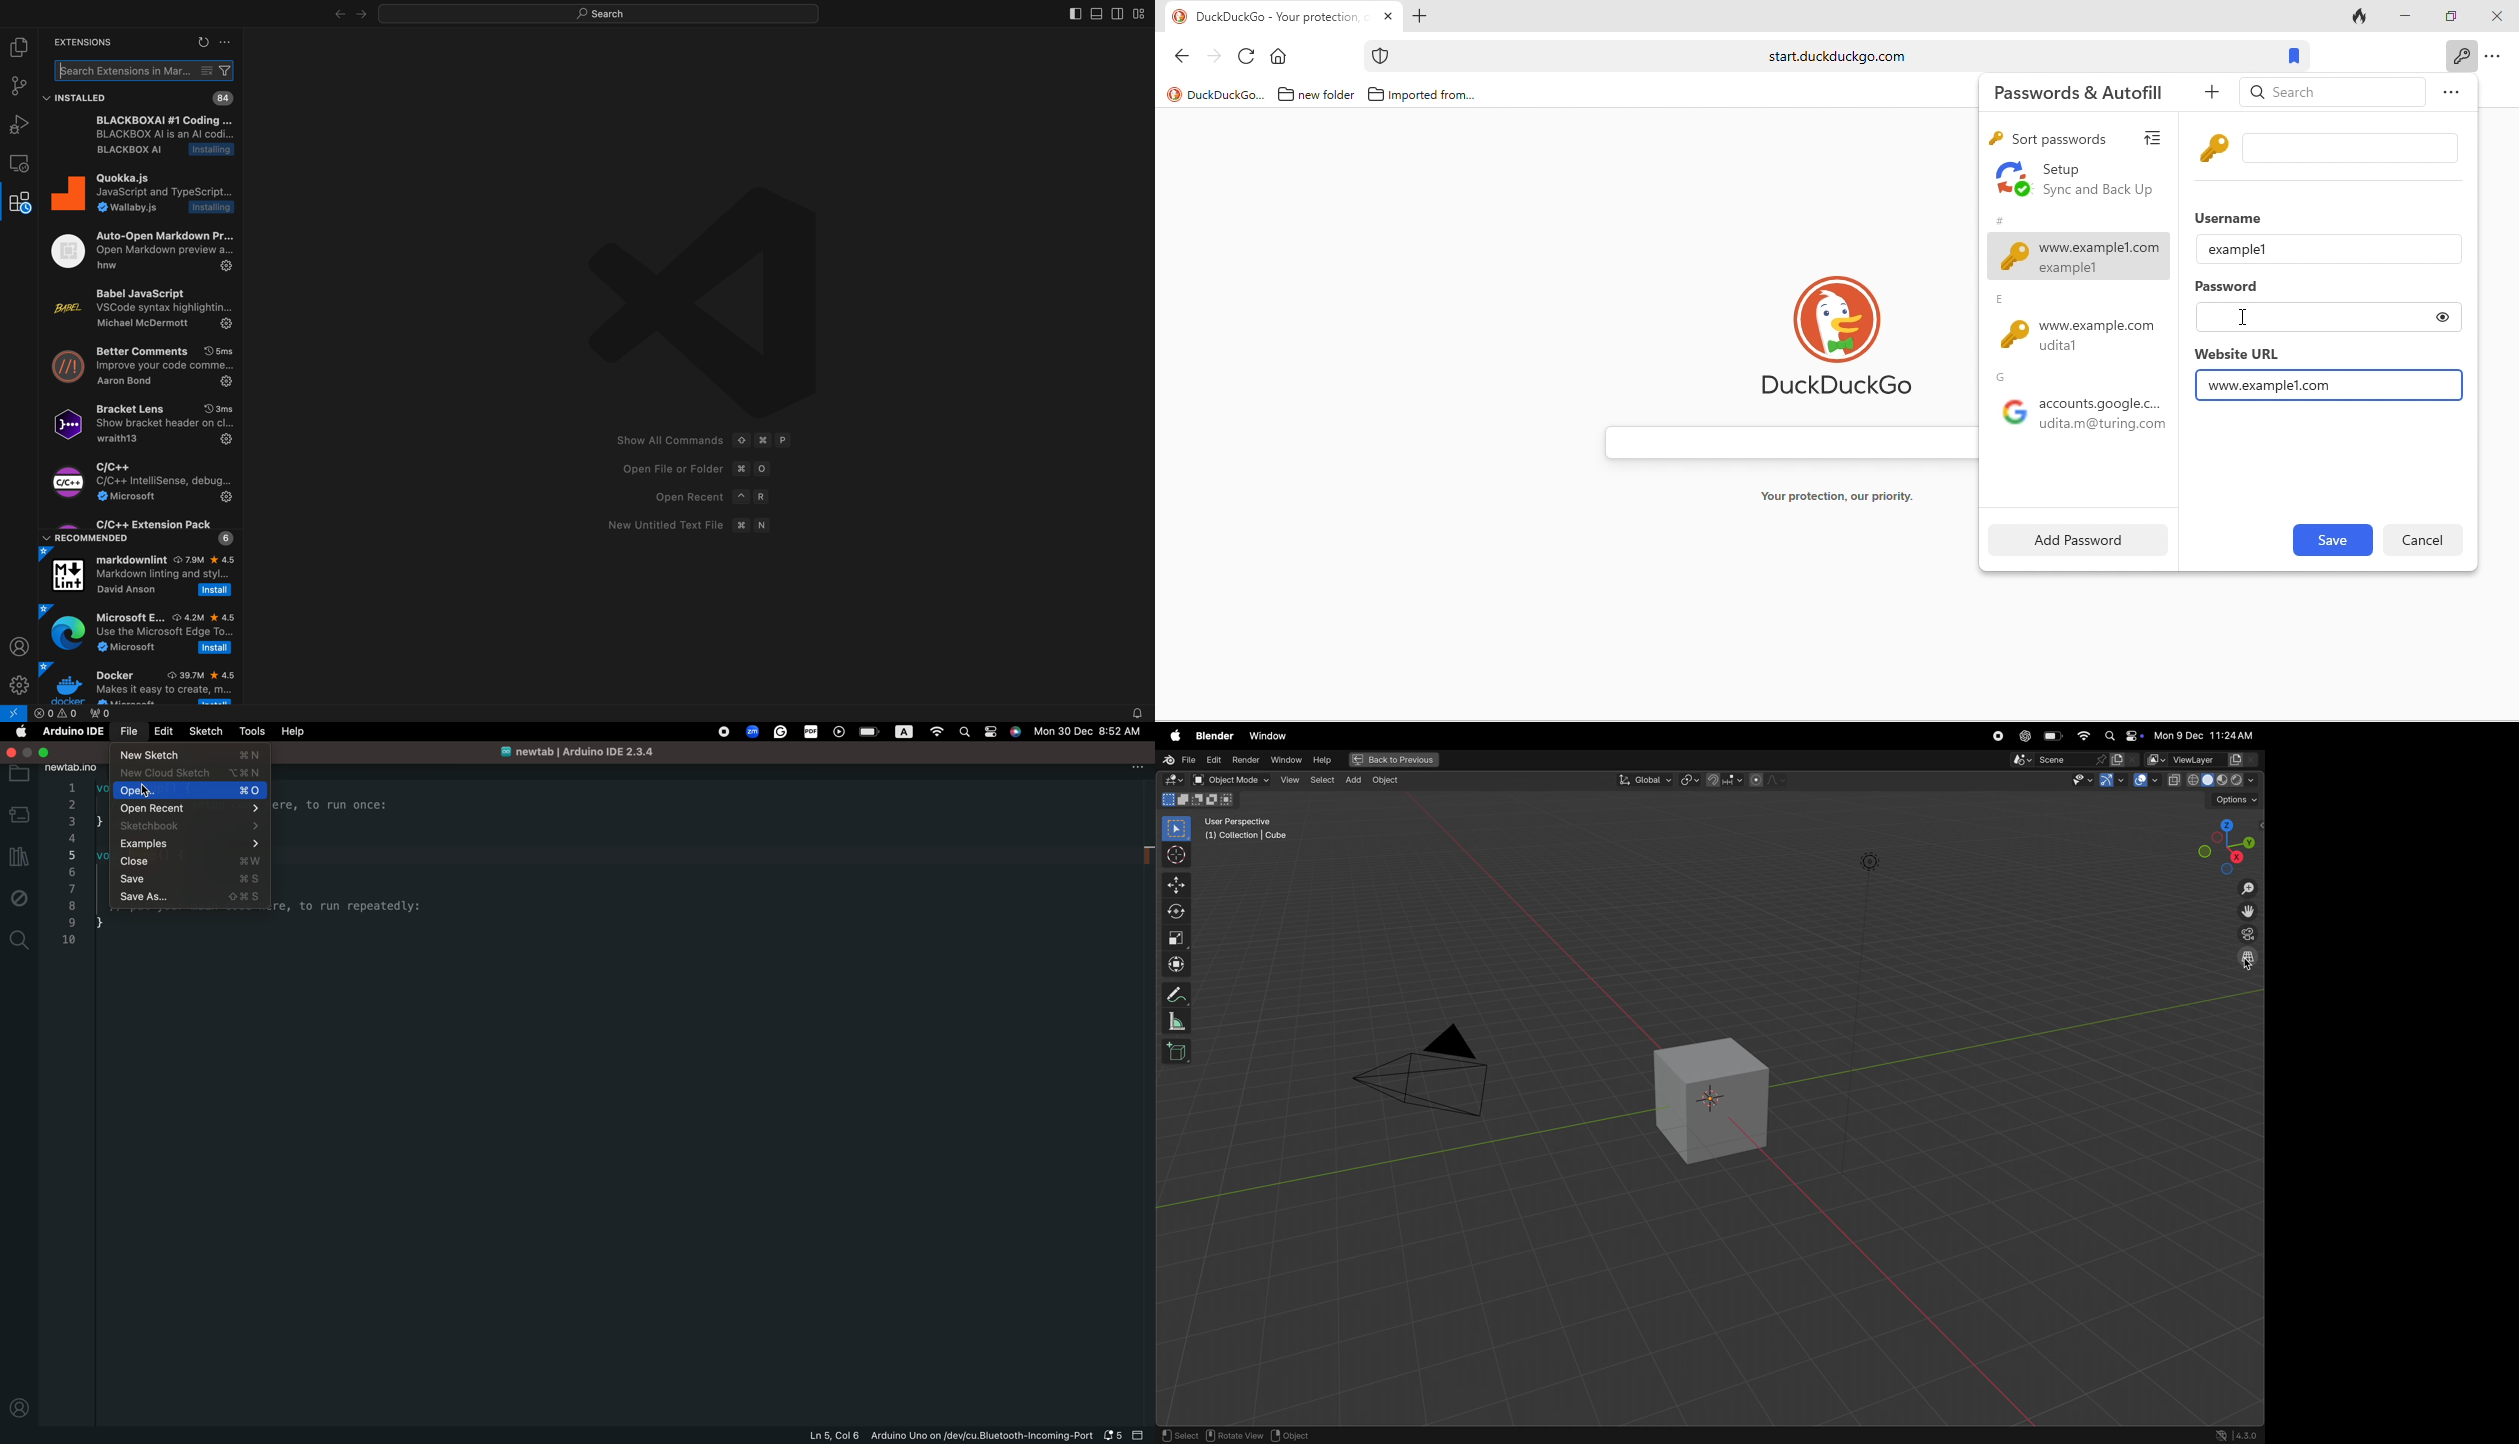 The height and width of the screenshot is (1456, 2520). What do you see at coordinates (304, 733) in the screenshot?
I see `help` at bounding box center [304, 733].